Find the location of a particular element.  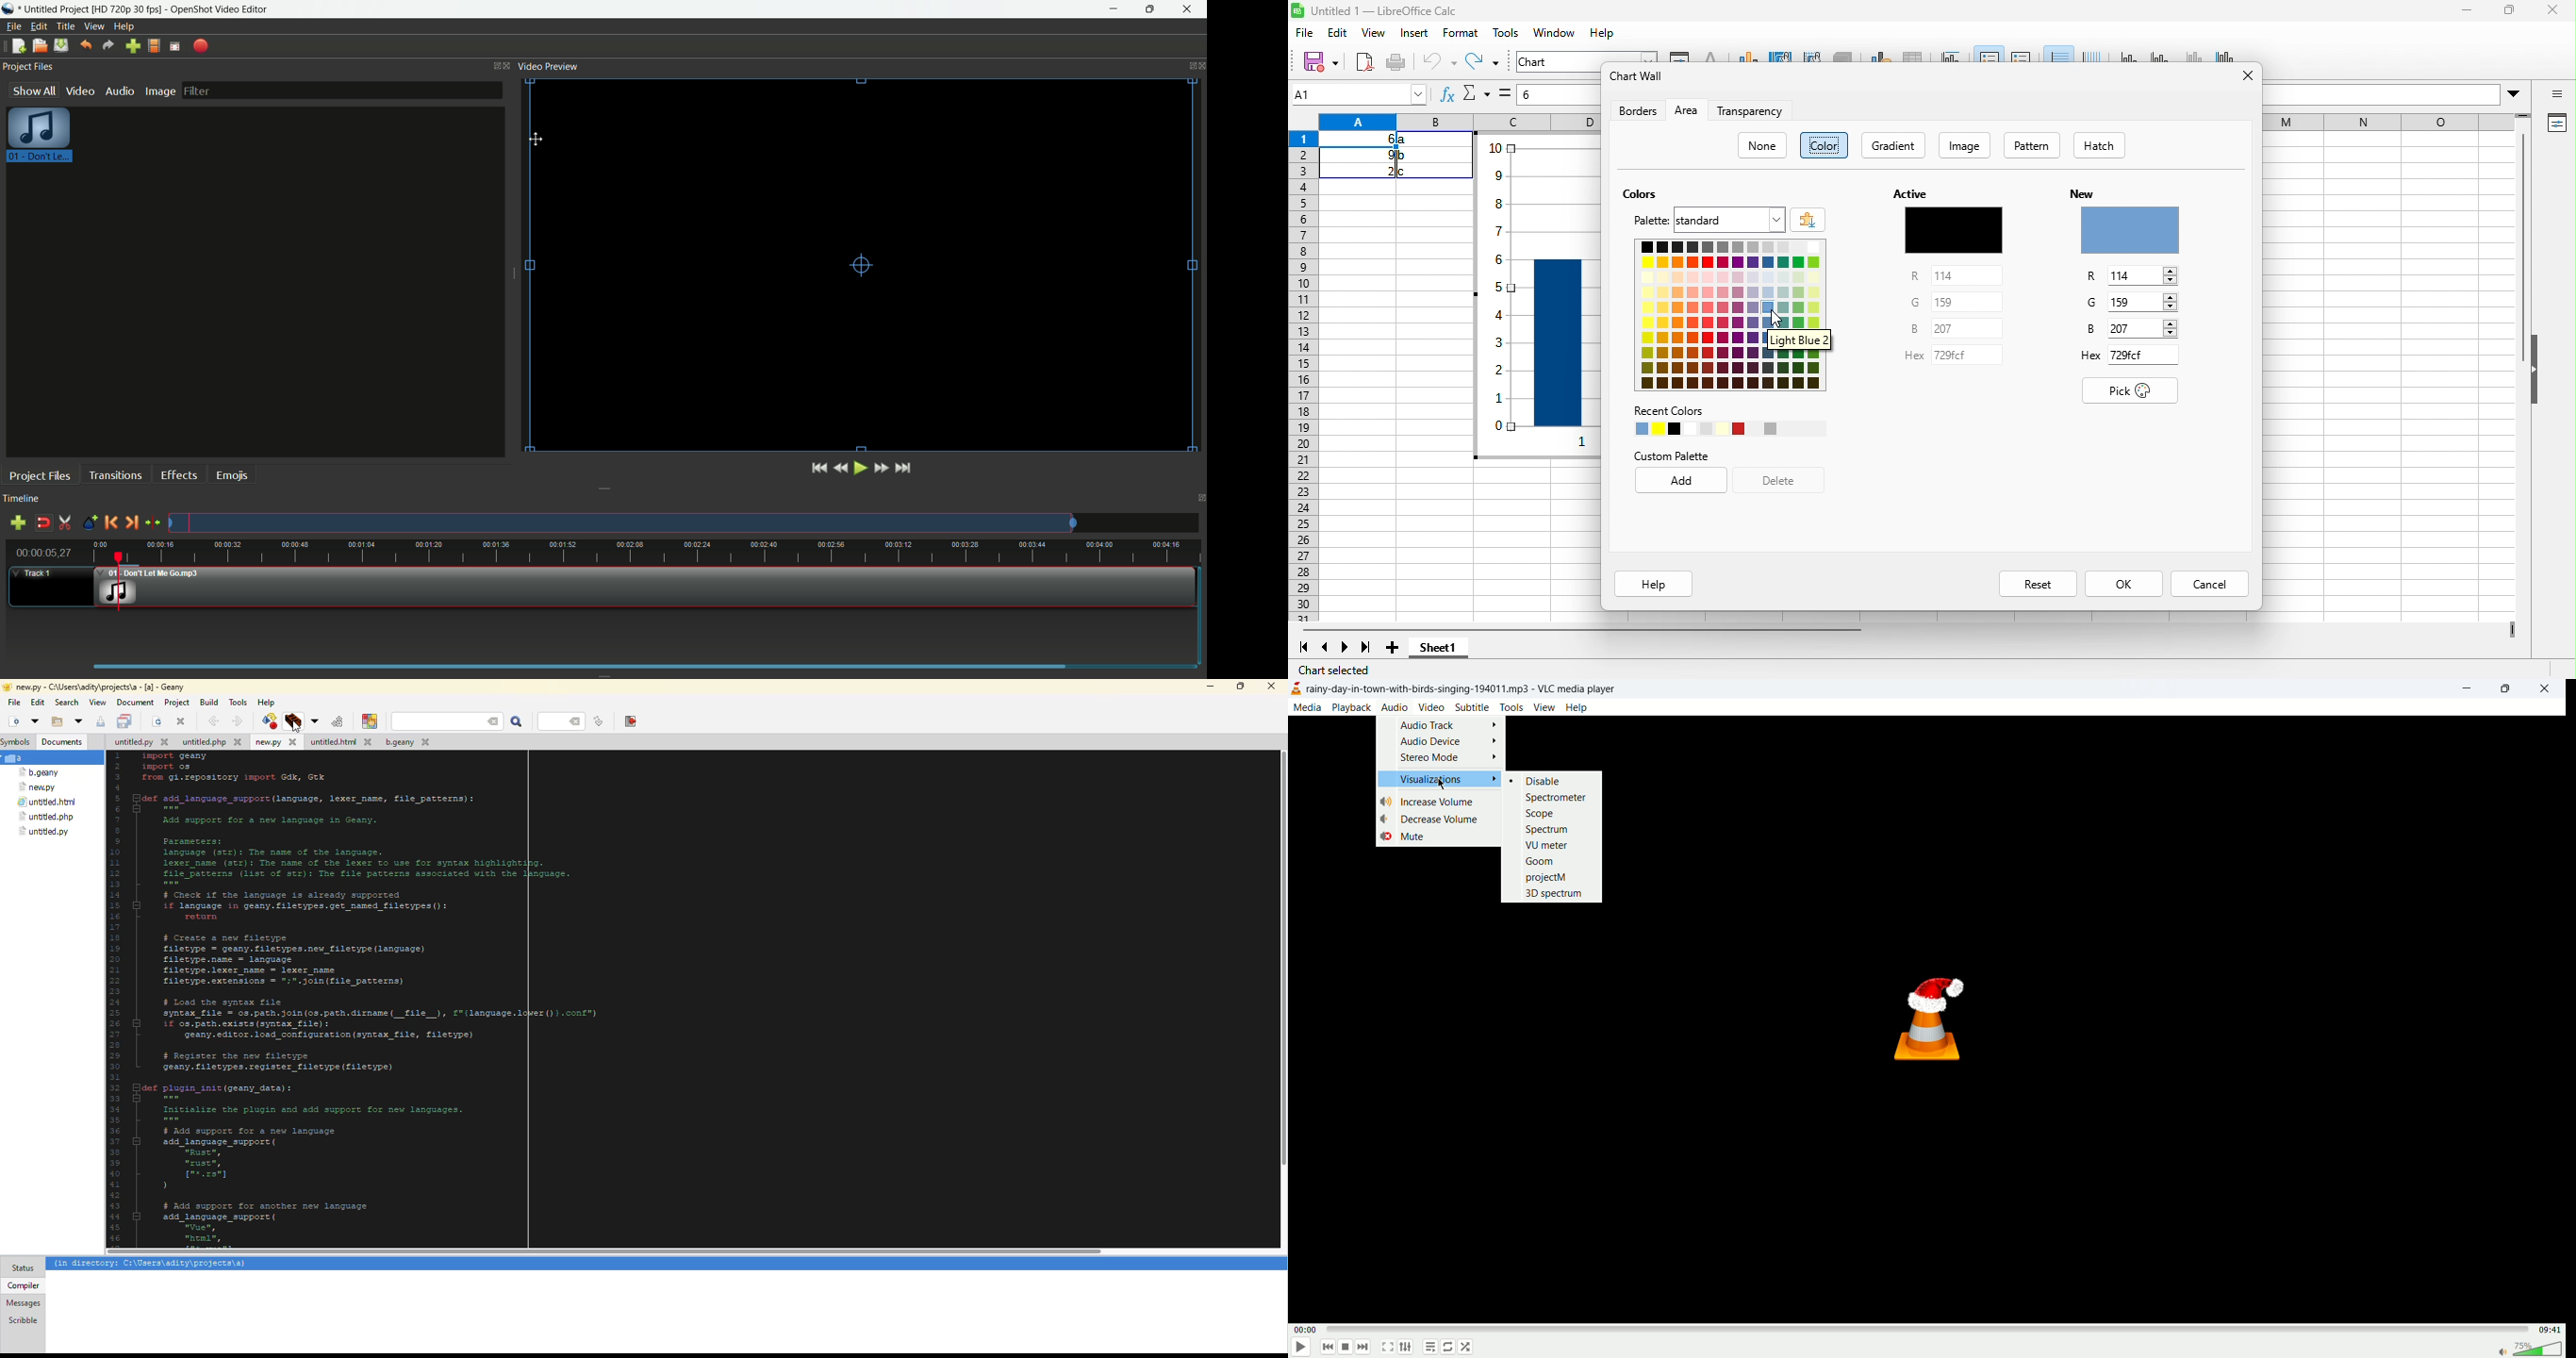

help is located at coordinates (1576, 708).